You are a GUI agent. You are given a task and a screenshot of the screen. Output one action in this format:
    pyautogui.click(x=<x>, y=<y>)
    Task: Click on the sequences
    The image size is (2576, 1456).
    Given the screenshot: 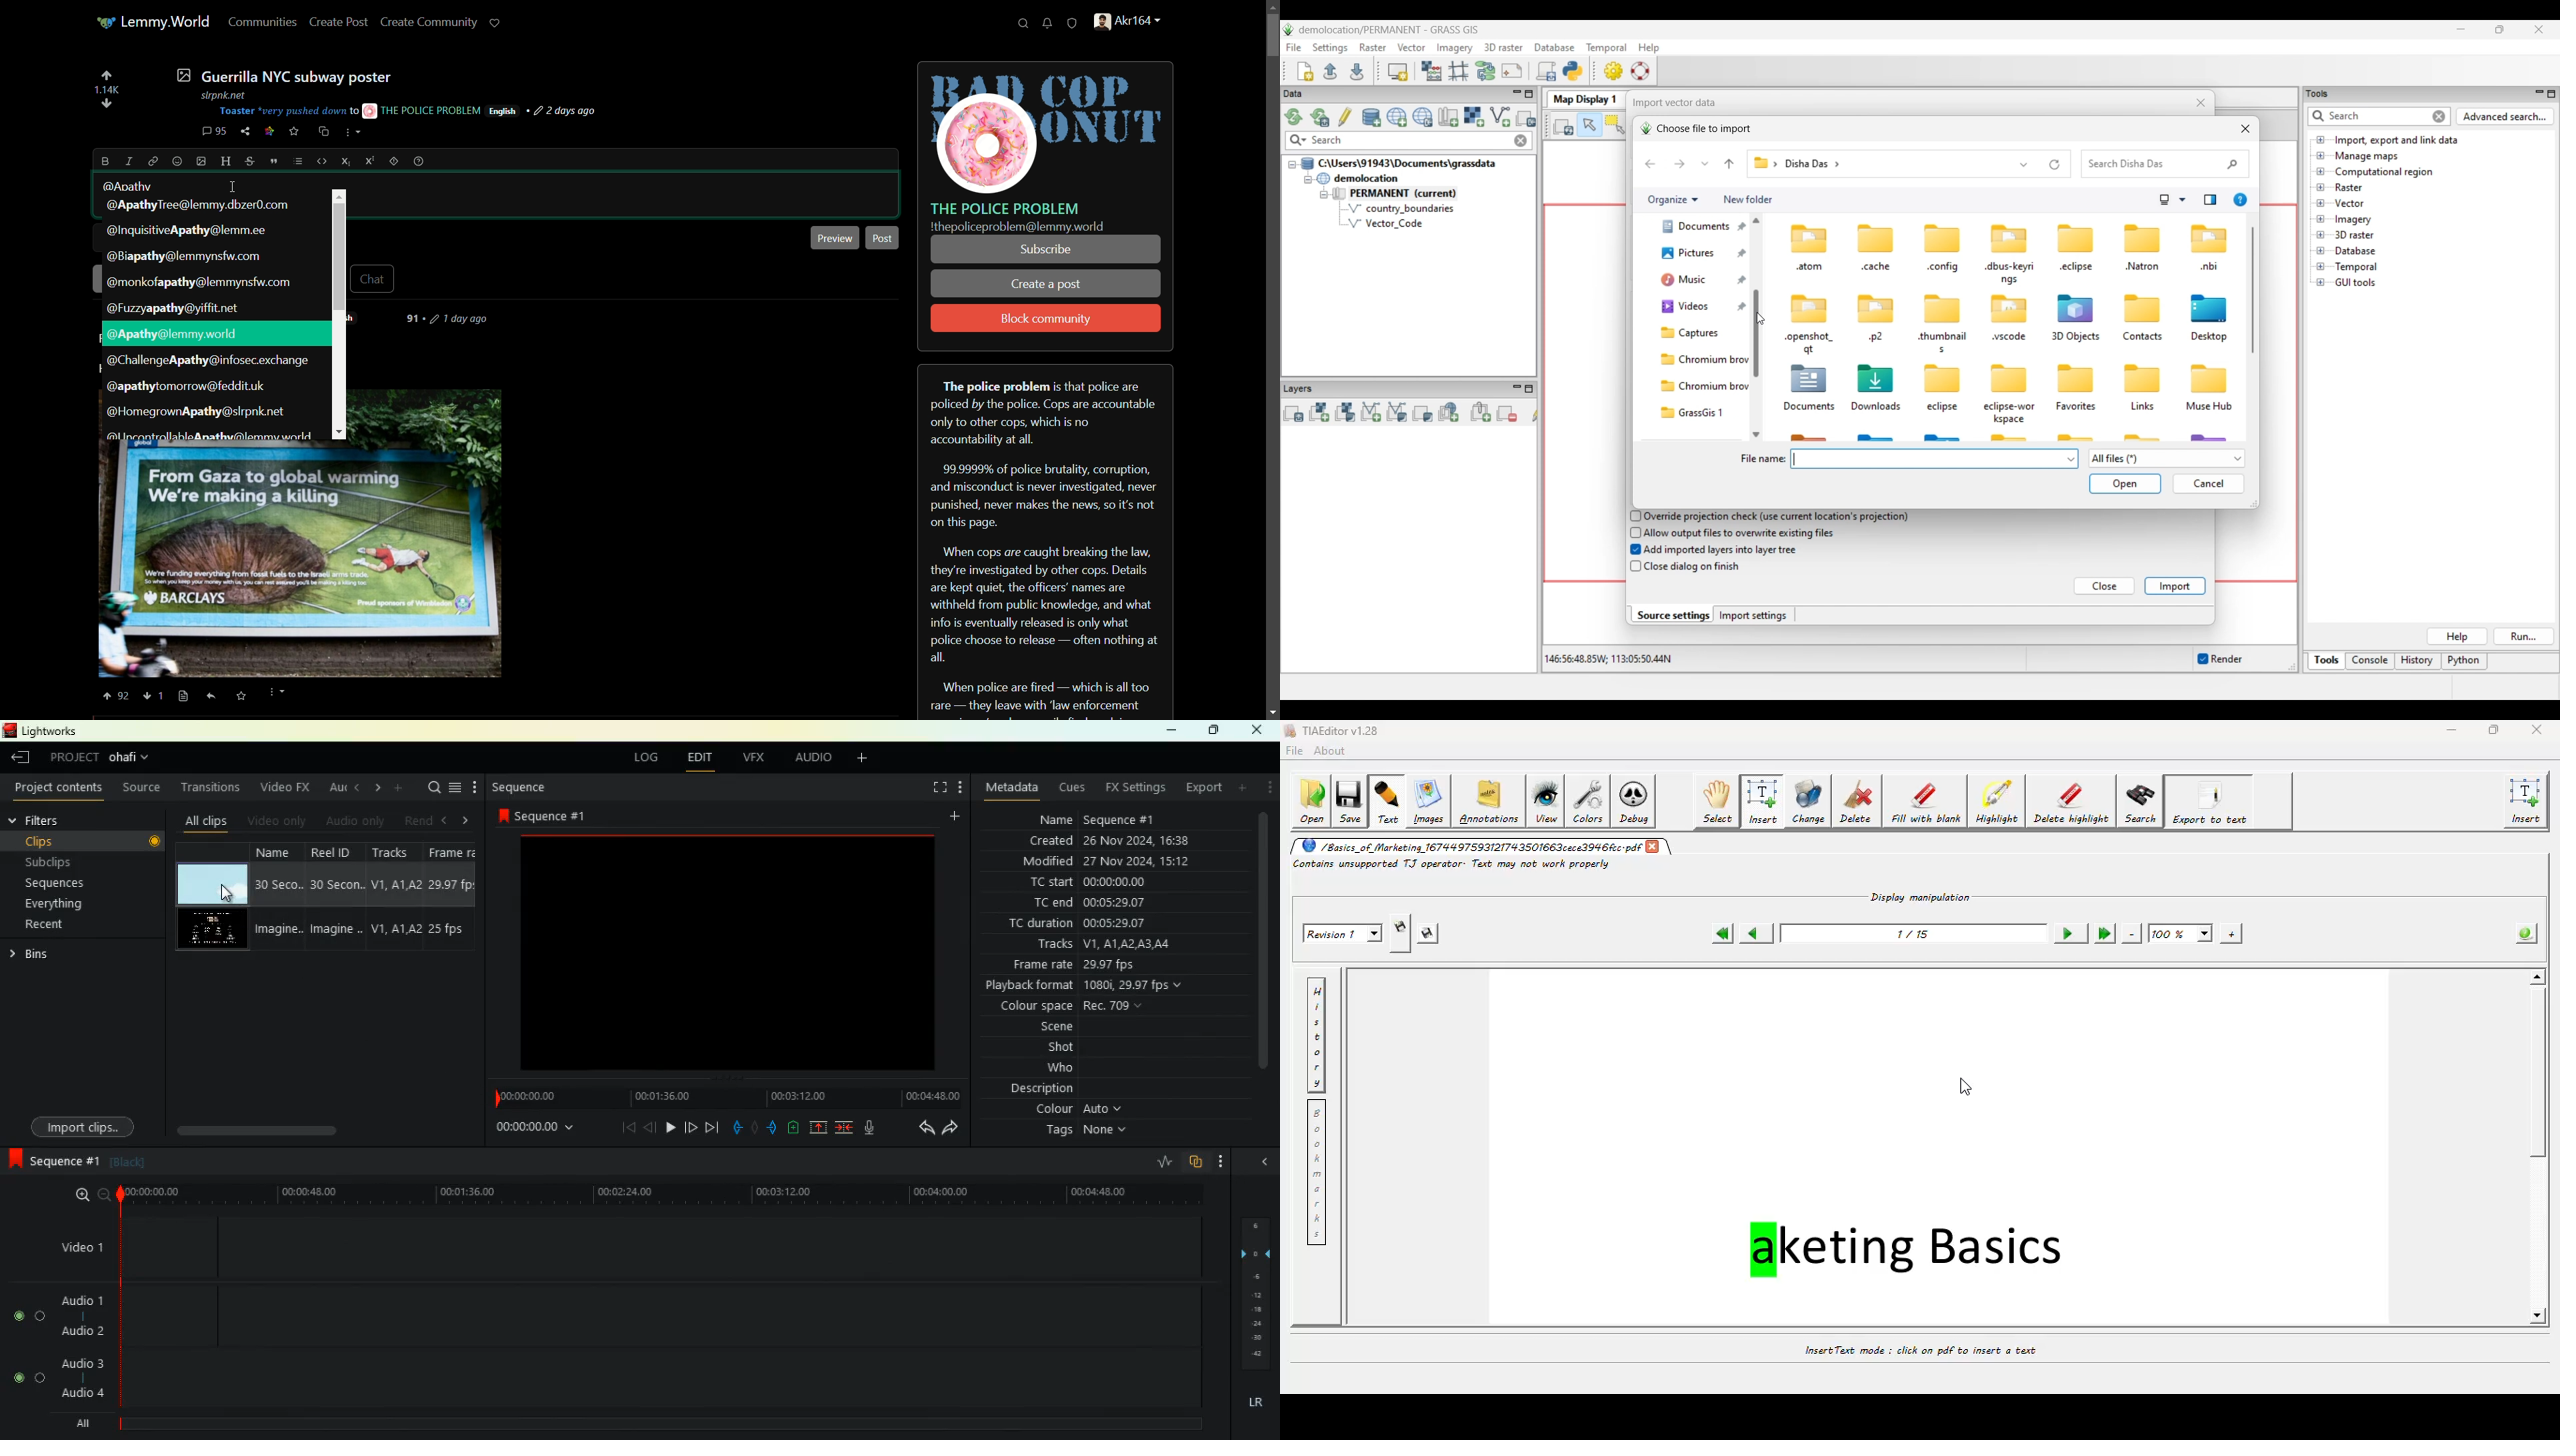 What is the action you would take?
    pyautogui.click(x=59, y=882)
    